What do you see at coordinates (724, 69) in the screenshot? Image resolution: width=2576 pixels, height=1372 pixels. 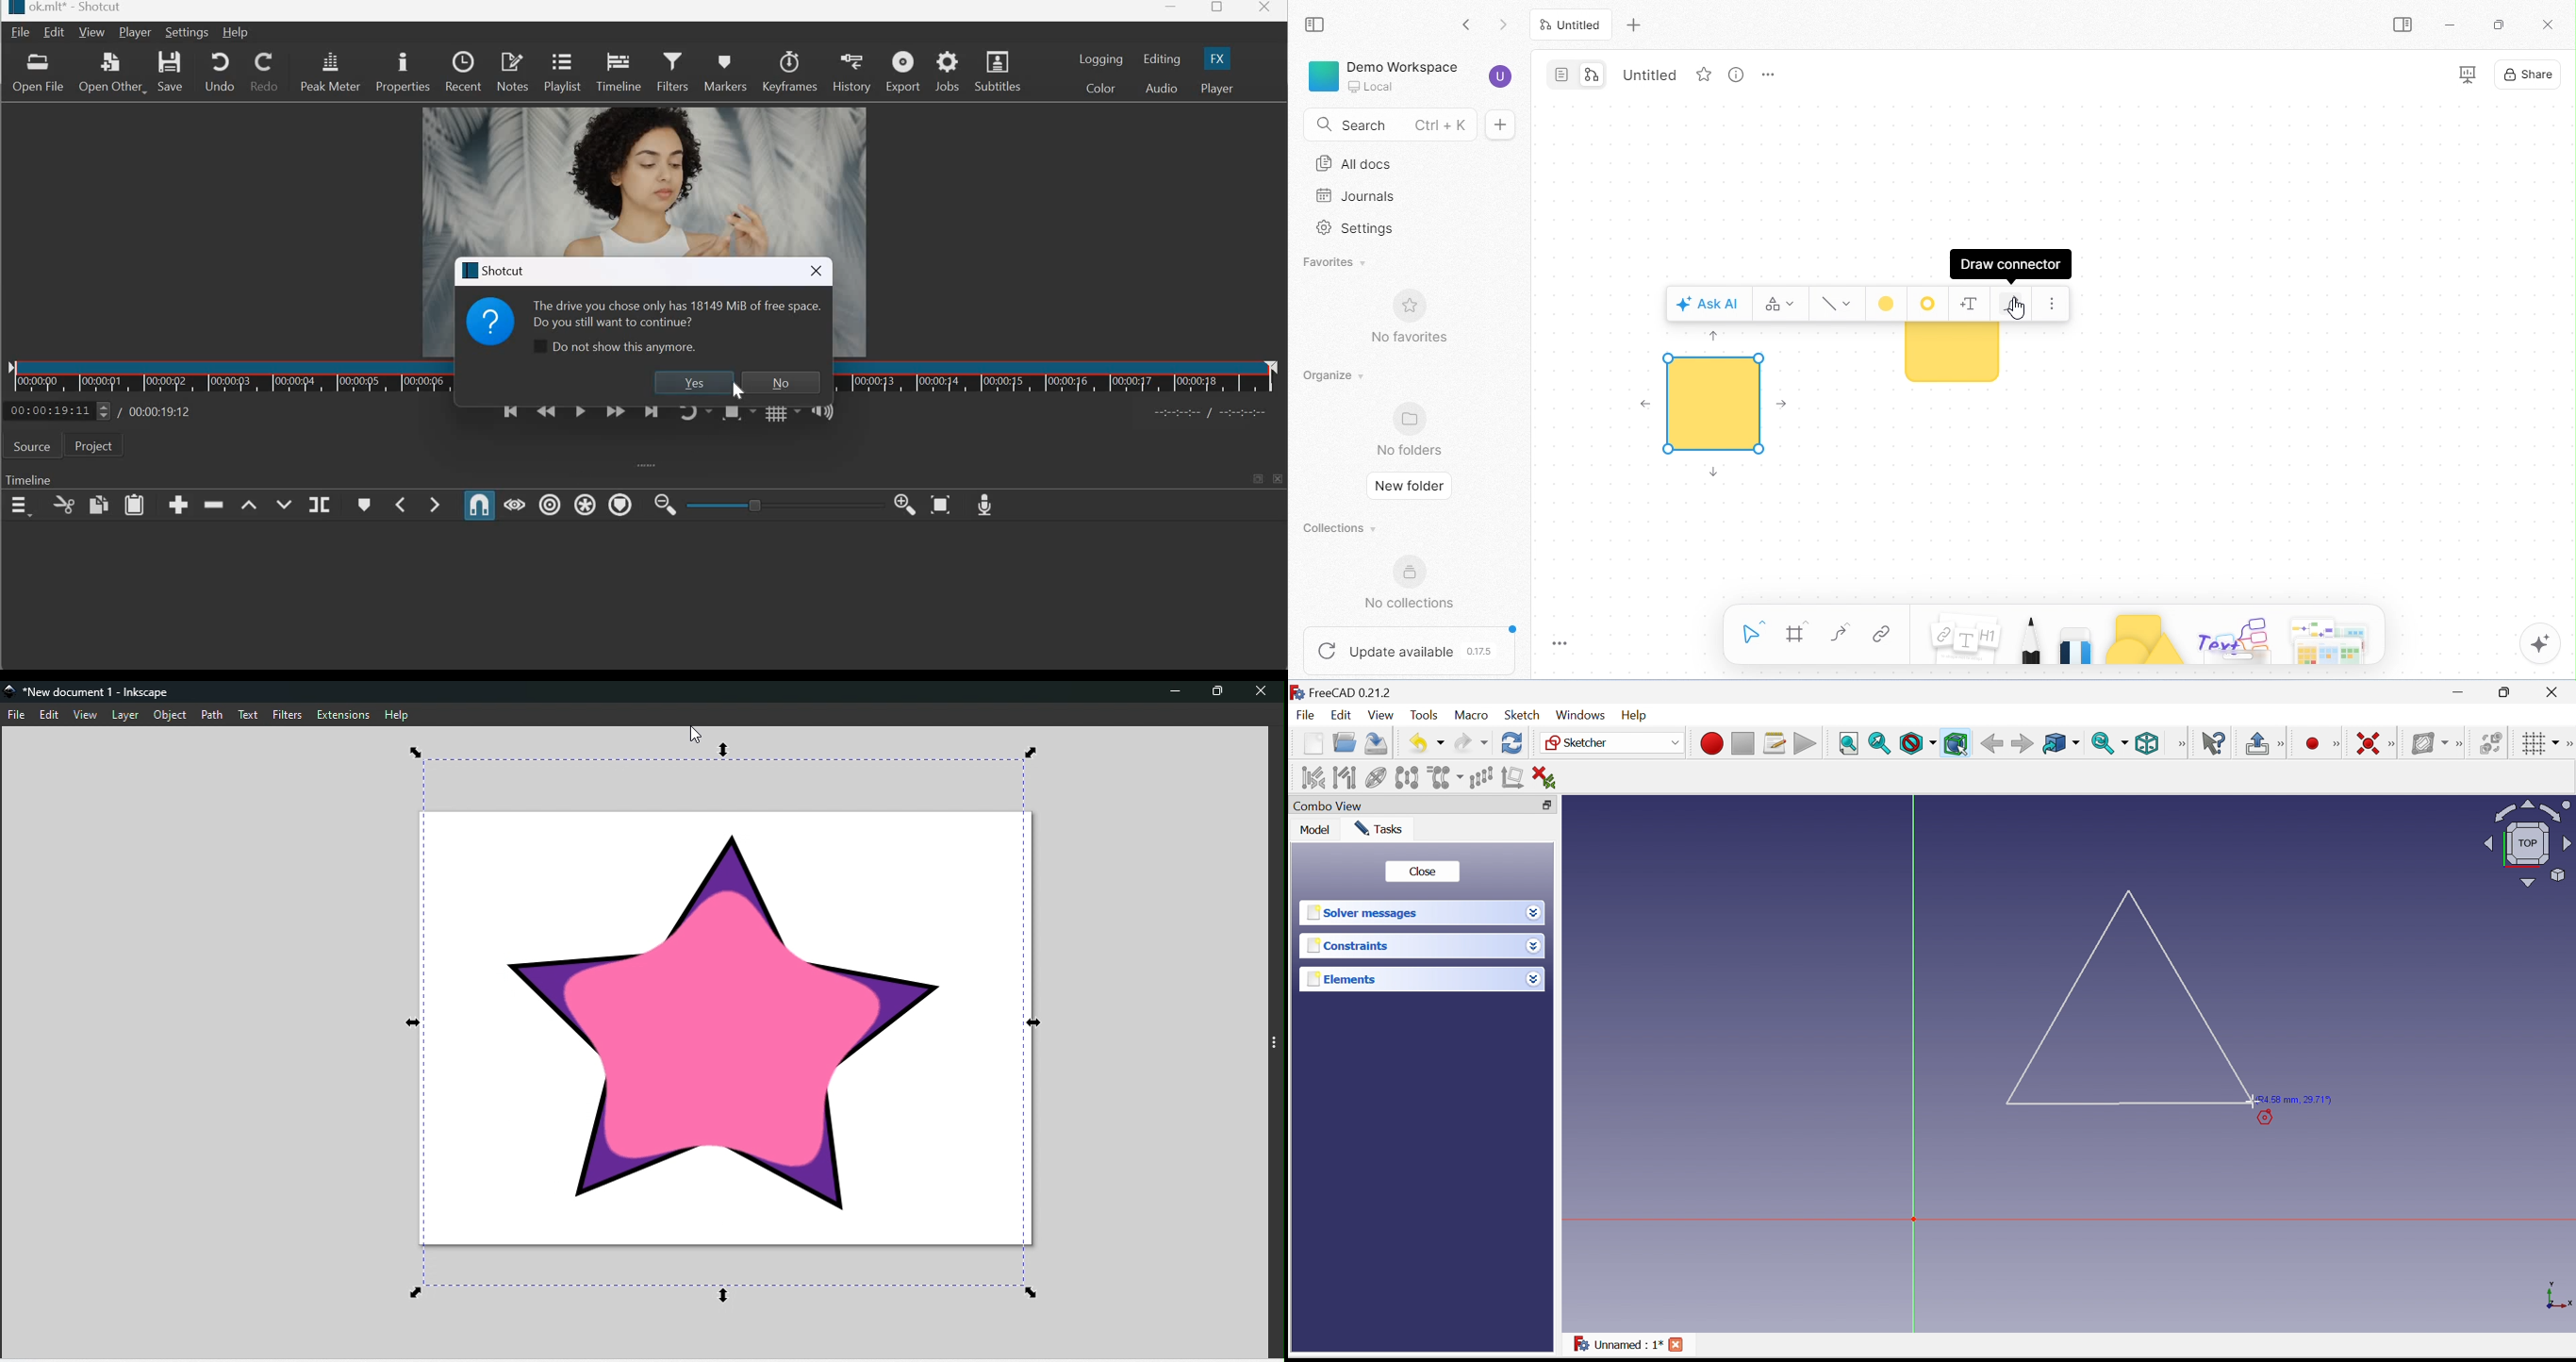 I see `Markers` at bounding box center [724, 69].